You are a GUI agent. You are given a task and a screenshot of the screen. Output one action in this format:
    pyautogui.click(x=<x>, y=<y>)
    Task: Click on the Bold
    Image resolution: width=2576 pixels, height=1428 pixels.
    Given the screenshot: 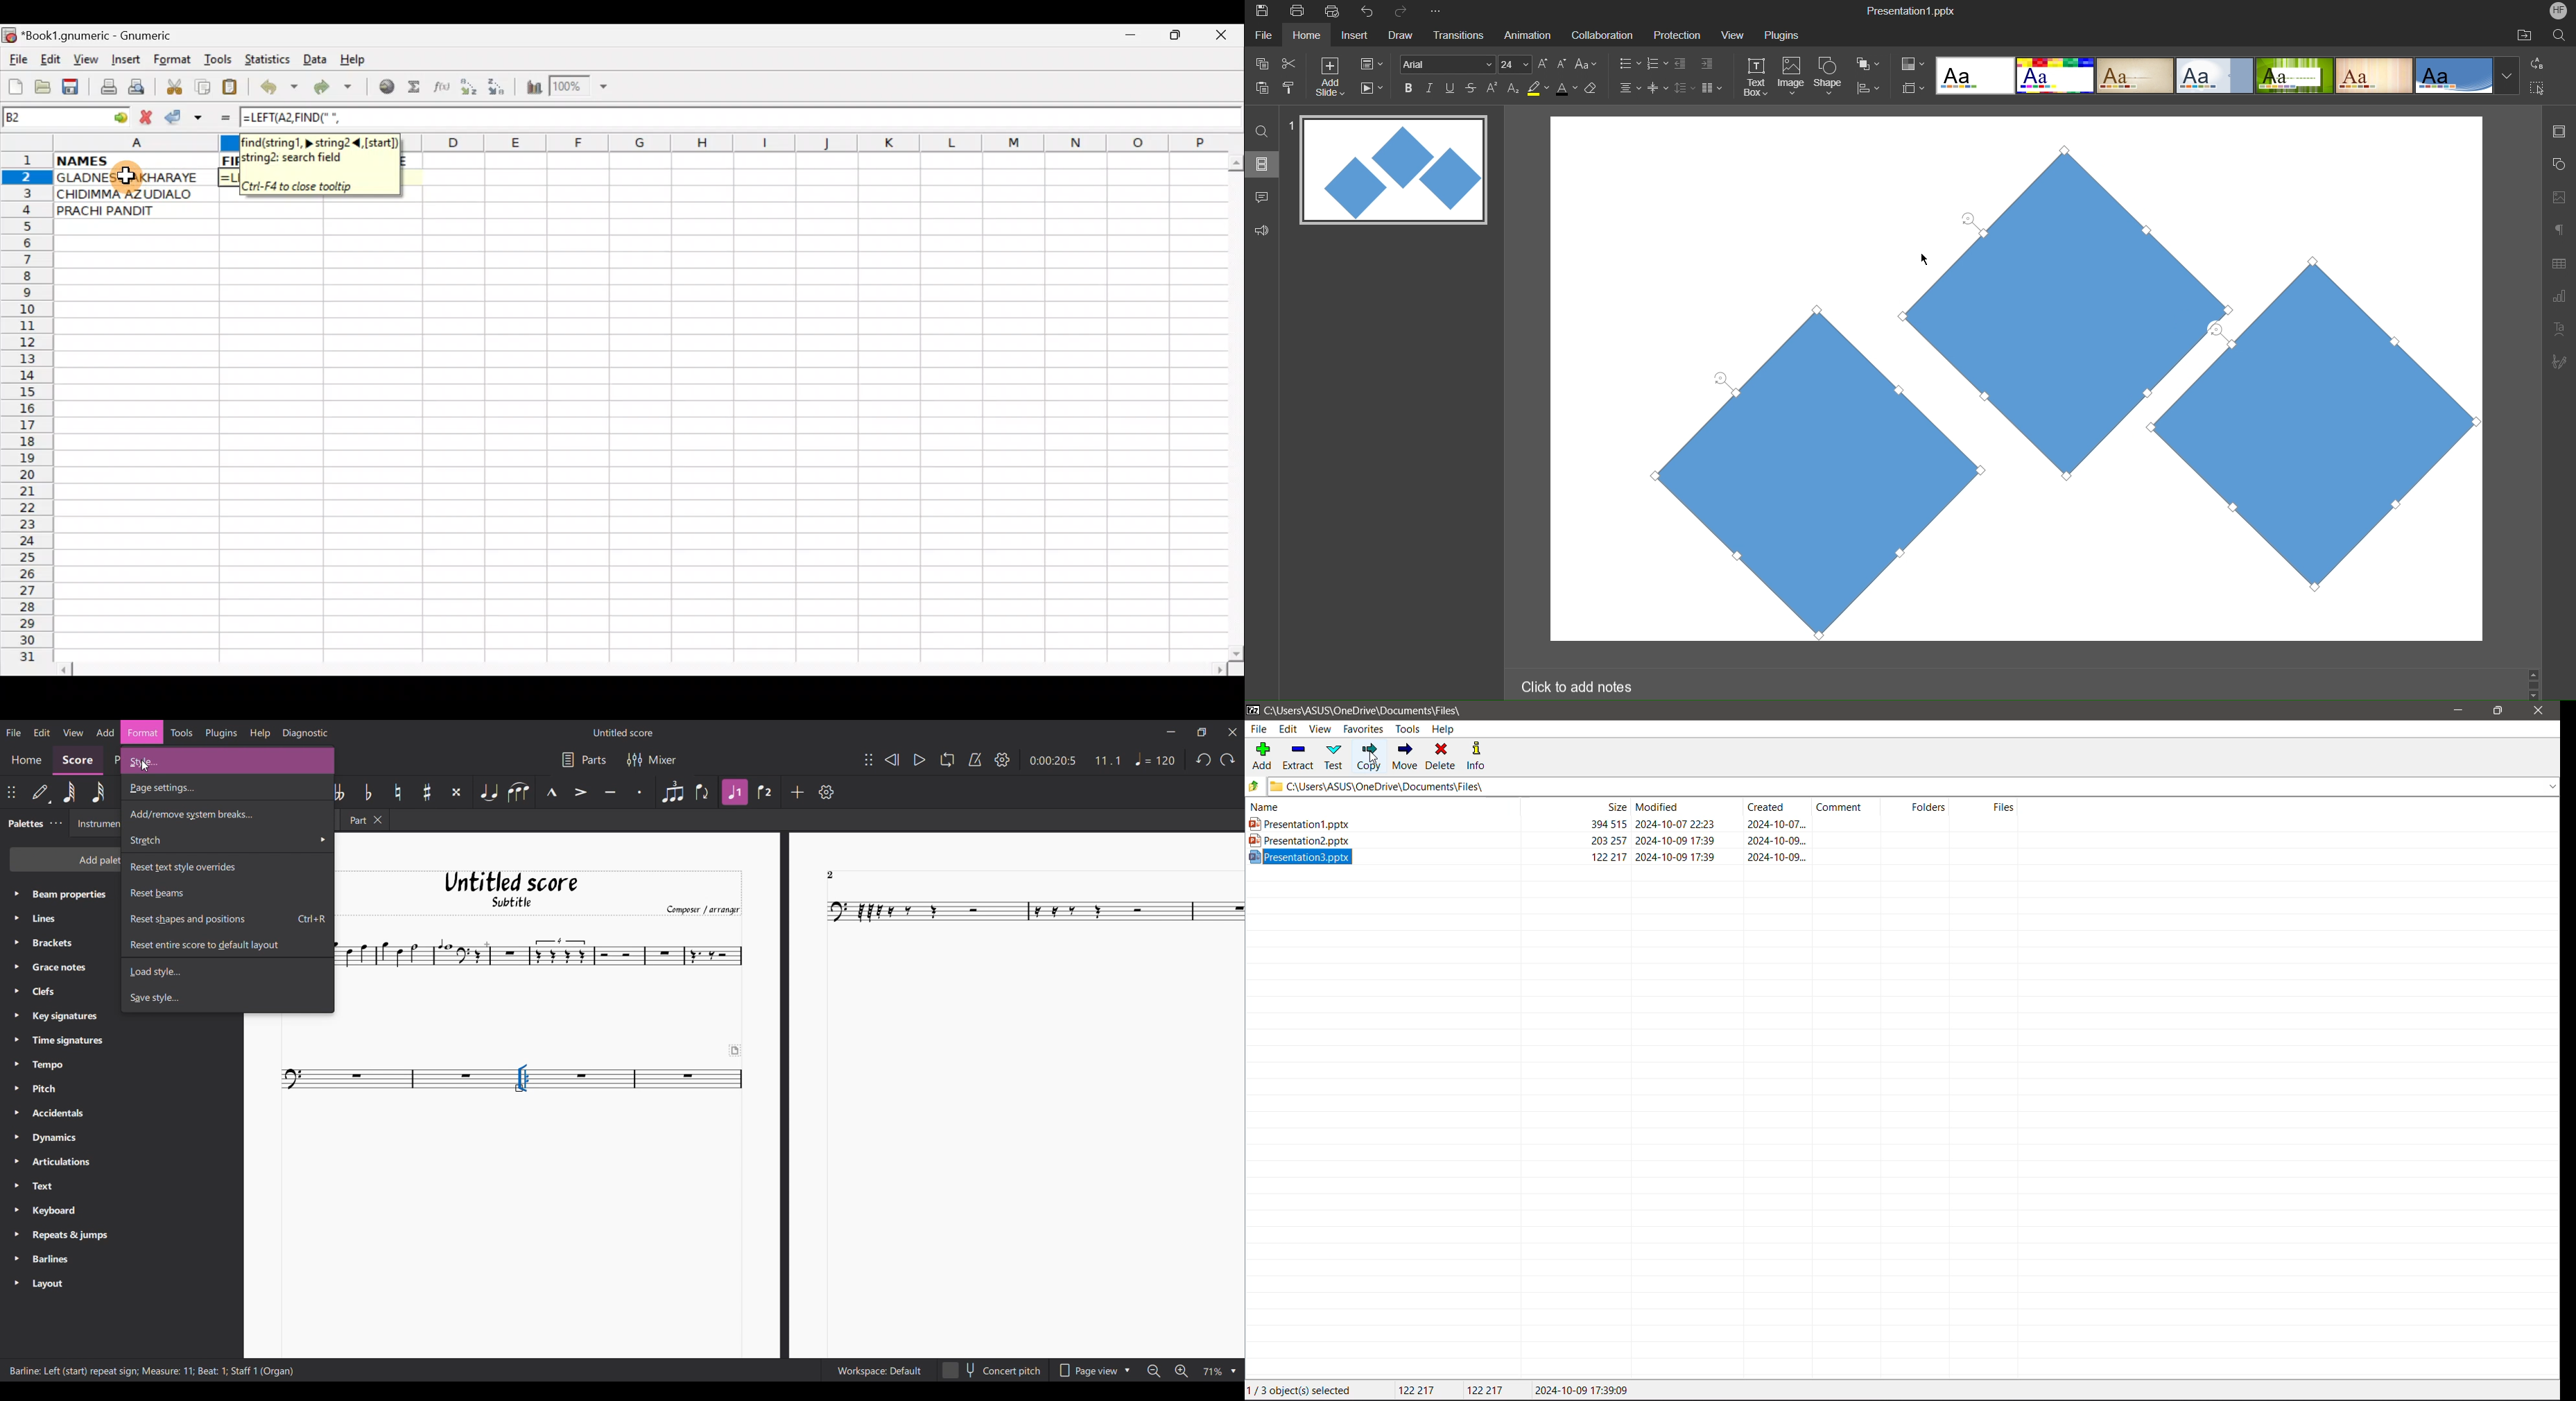 What is the action you would take?
    pyautogui.click(x=1409, y=87)
    